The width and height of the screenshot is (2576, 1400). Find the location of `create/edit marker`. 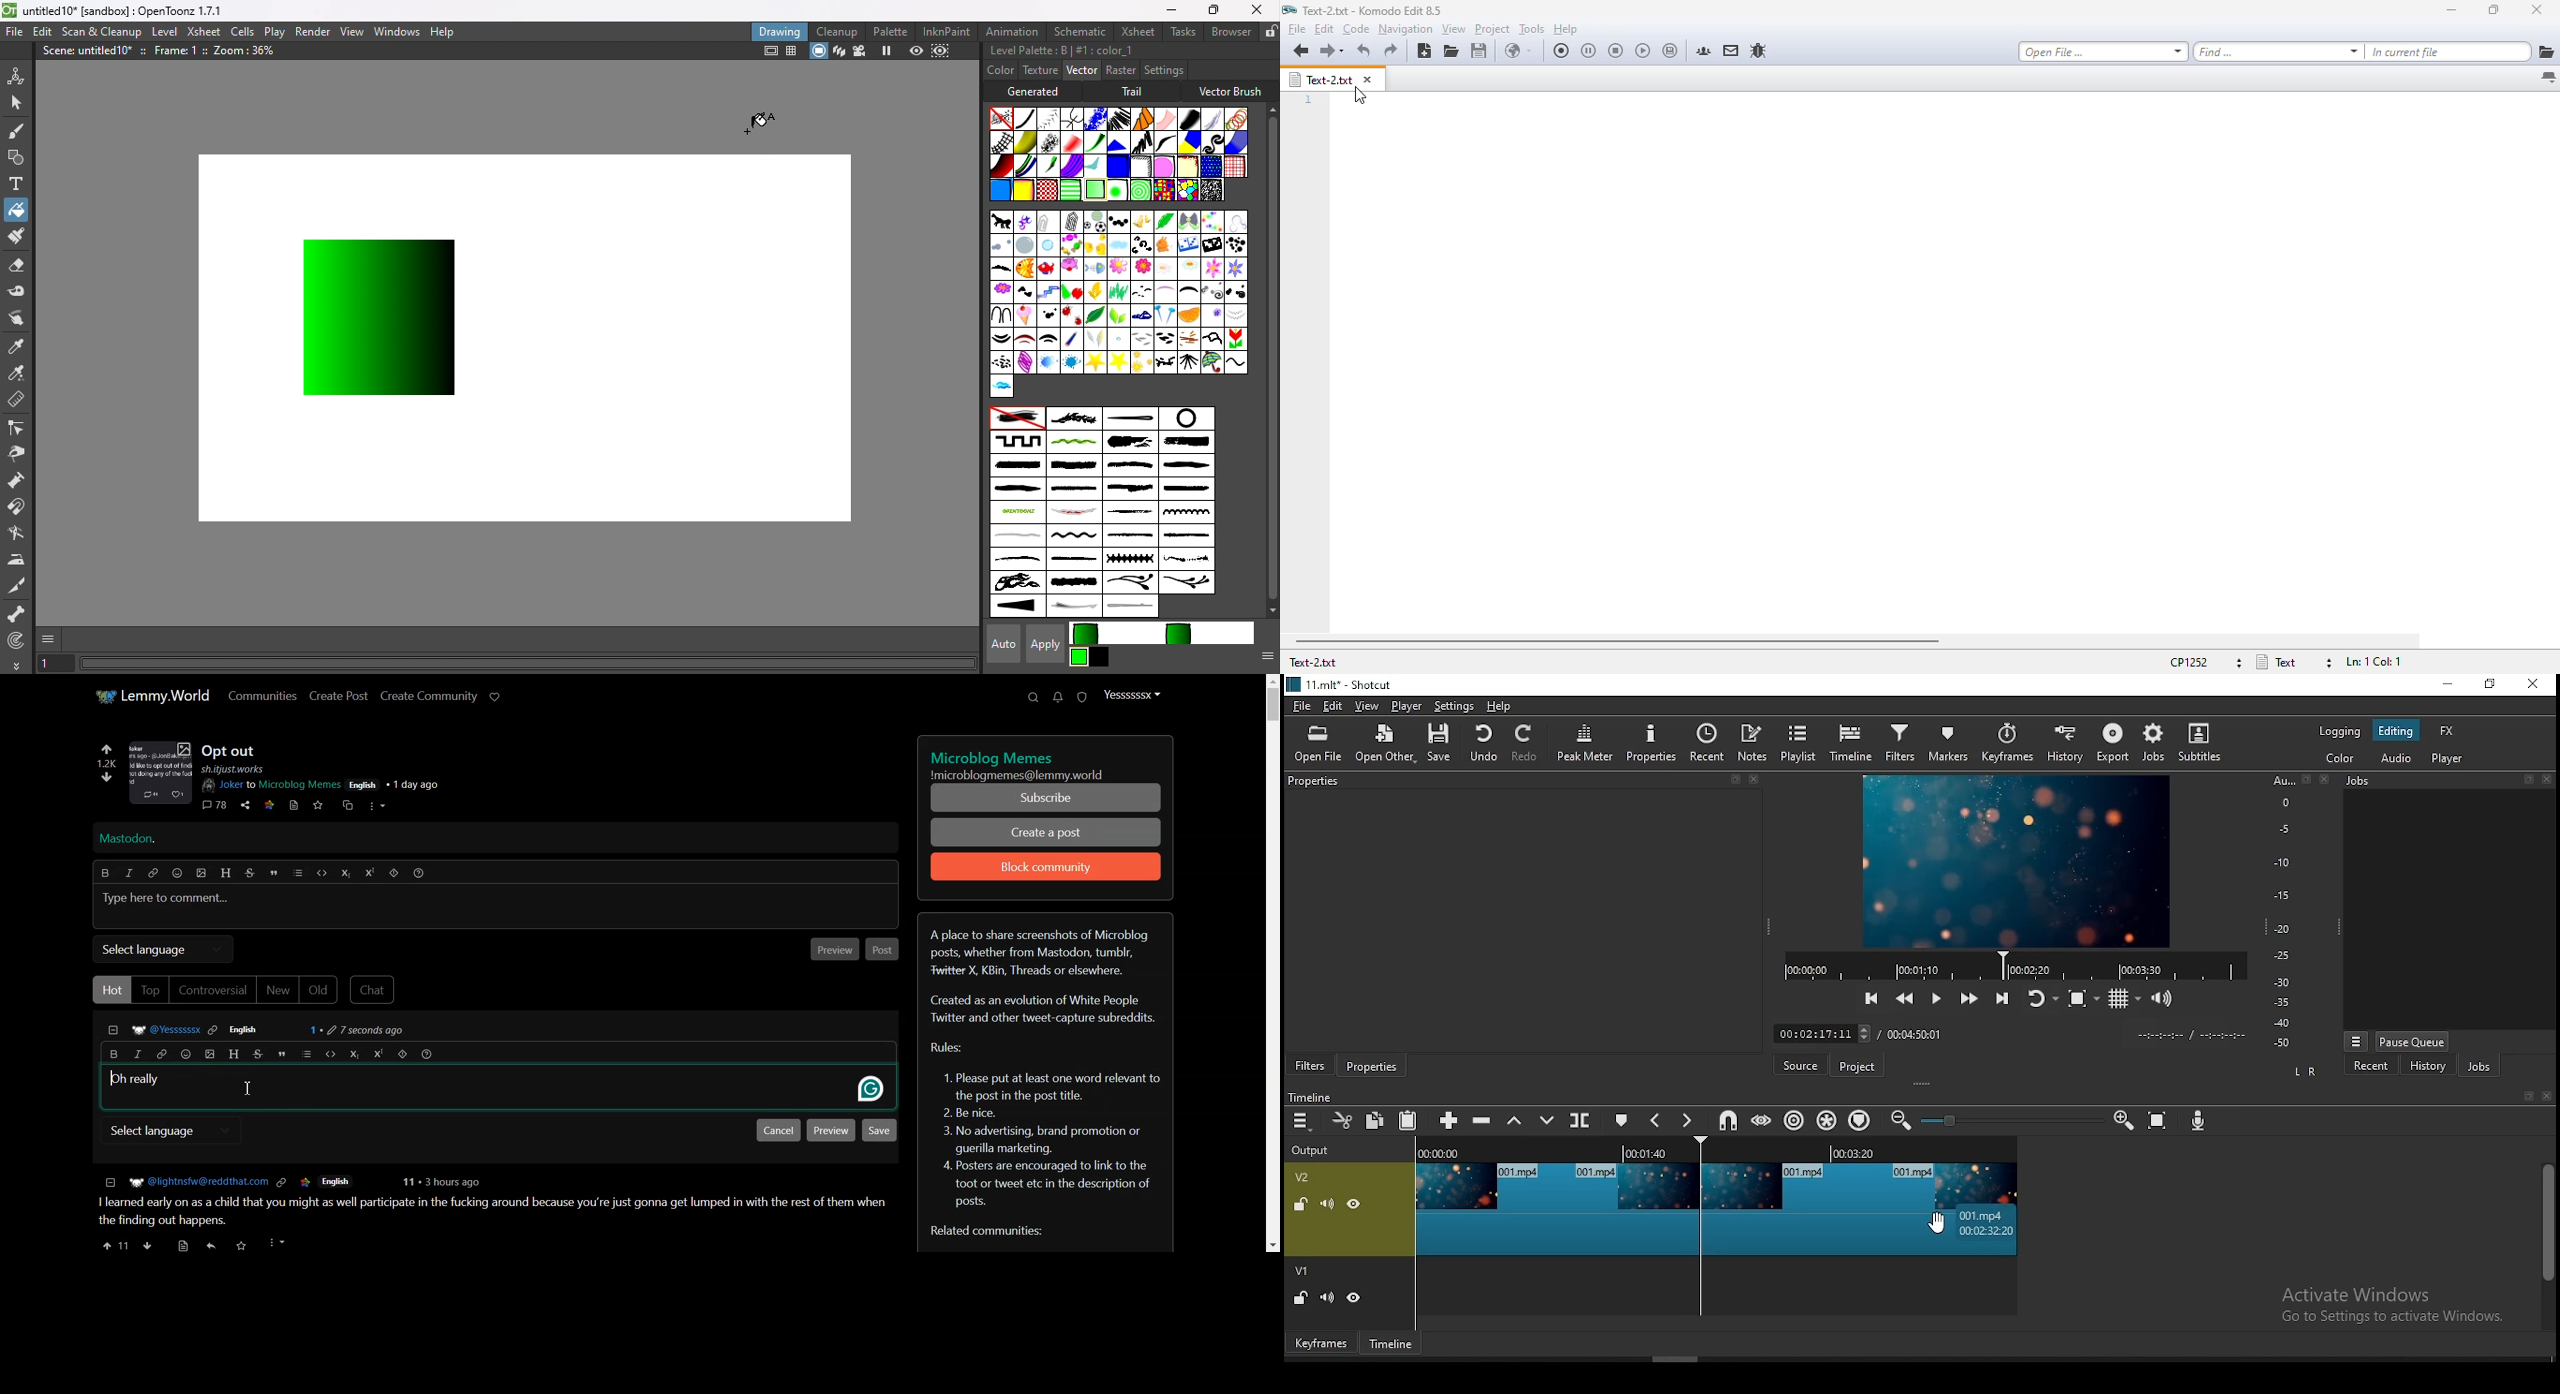

create/edit marker is located at coordinates (1619, 1118).